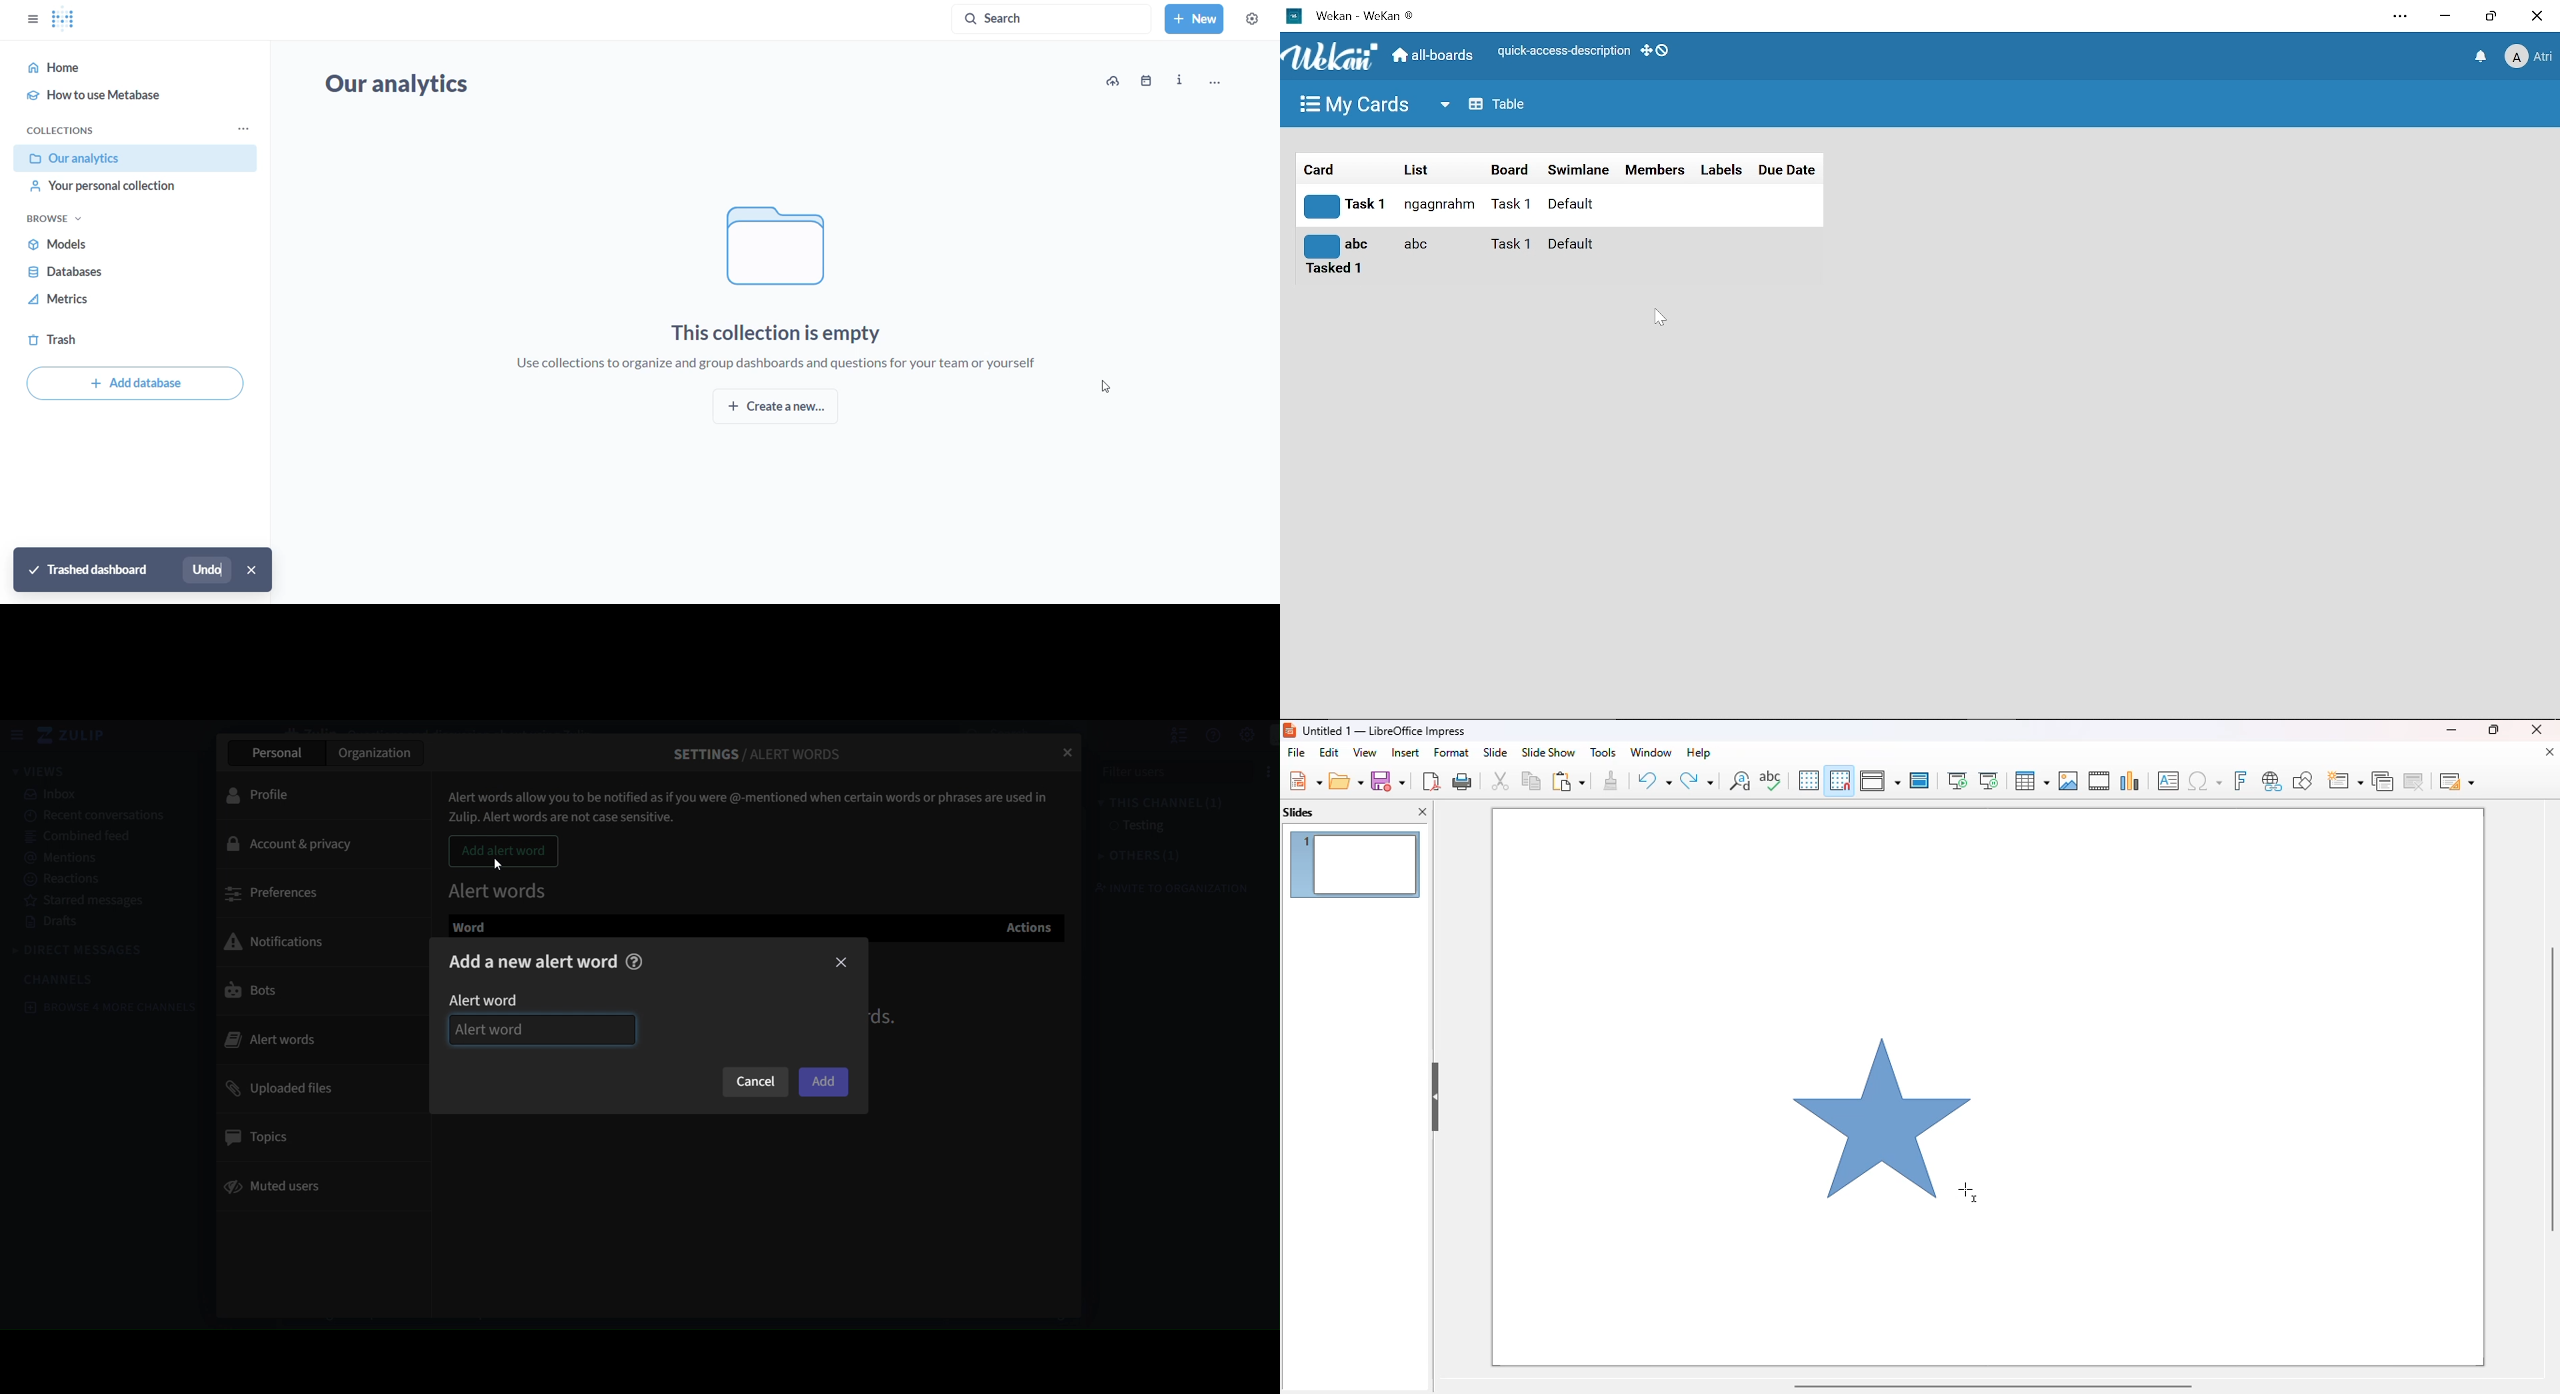 This screenshot has width=2576, height=1400. What do you see at coordinates (1660, 53) in the screenshot?
I see `Show desktop drag handles` at bounding box center [1660, 53].